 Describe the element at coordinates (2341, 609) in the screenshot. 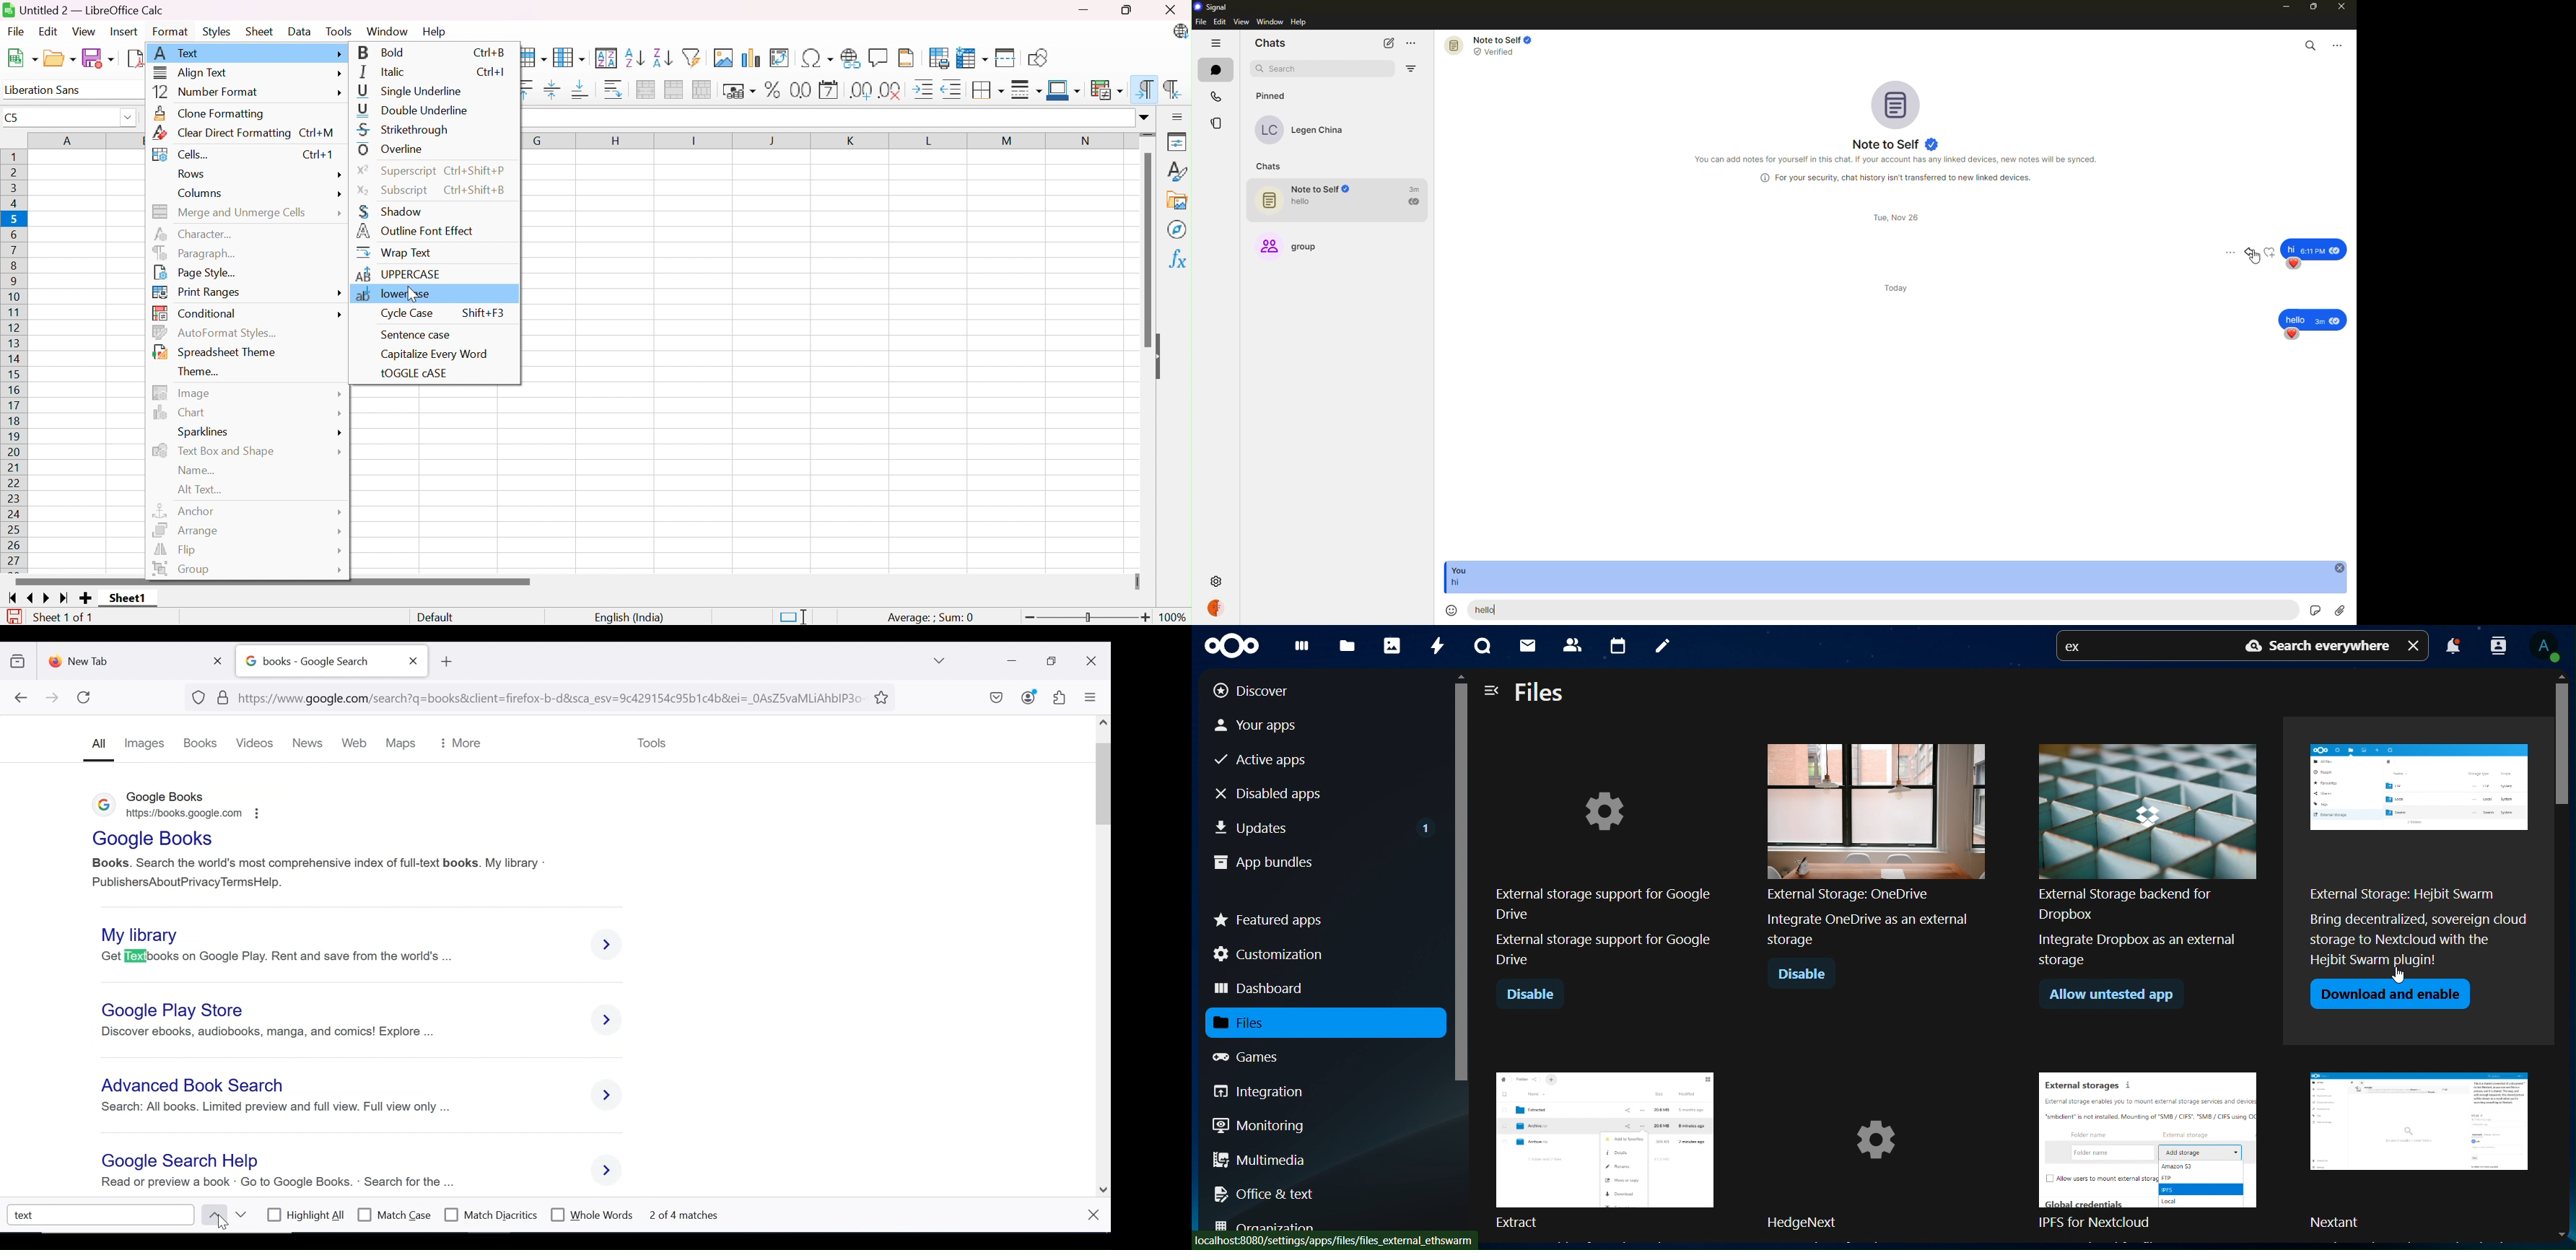

I see `attach` at that location.